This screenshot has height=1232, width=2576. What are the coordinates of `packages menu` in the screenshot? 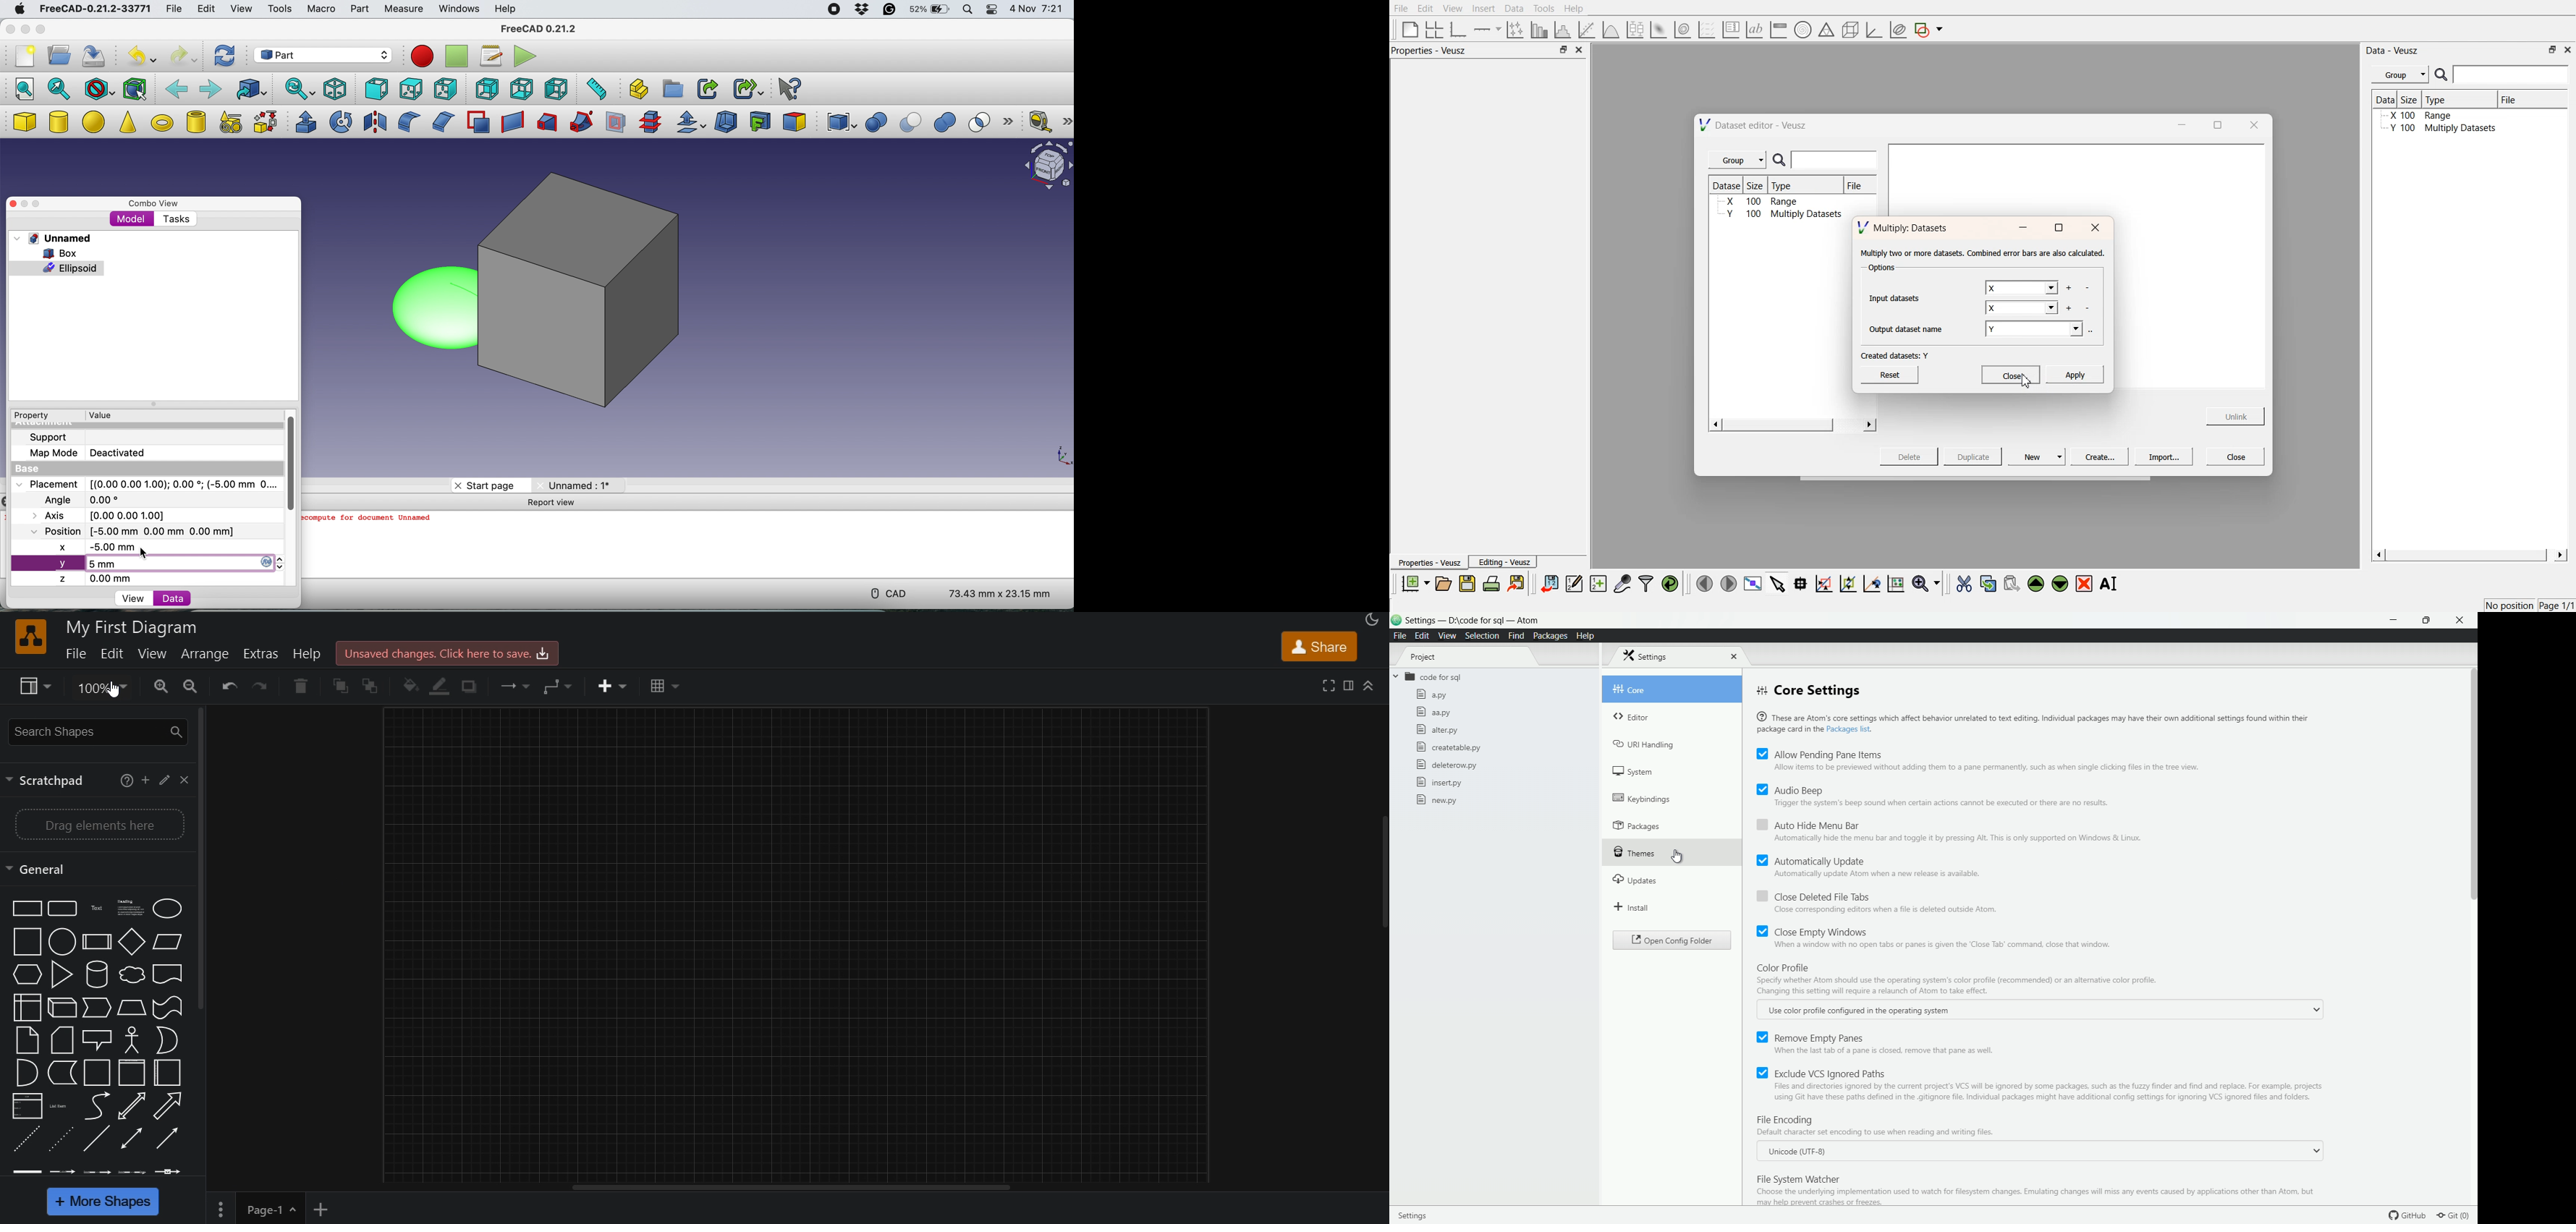 It's located at (1551, 636).